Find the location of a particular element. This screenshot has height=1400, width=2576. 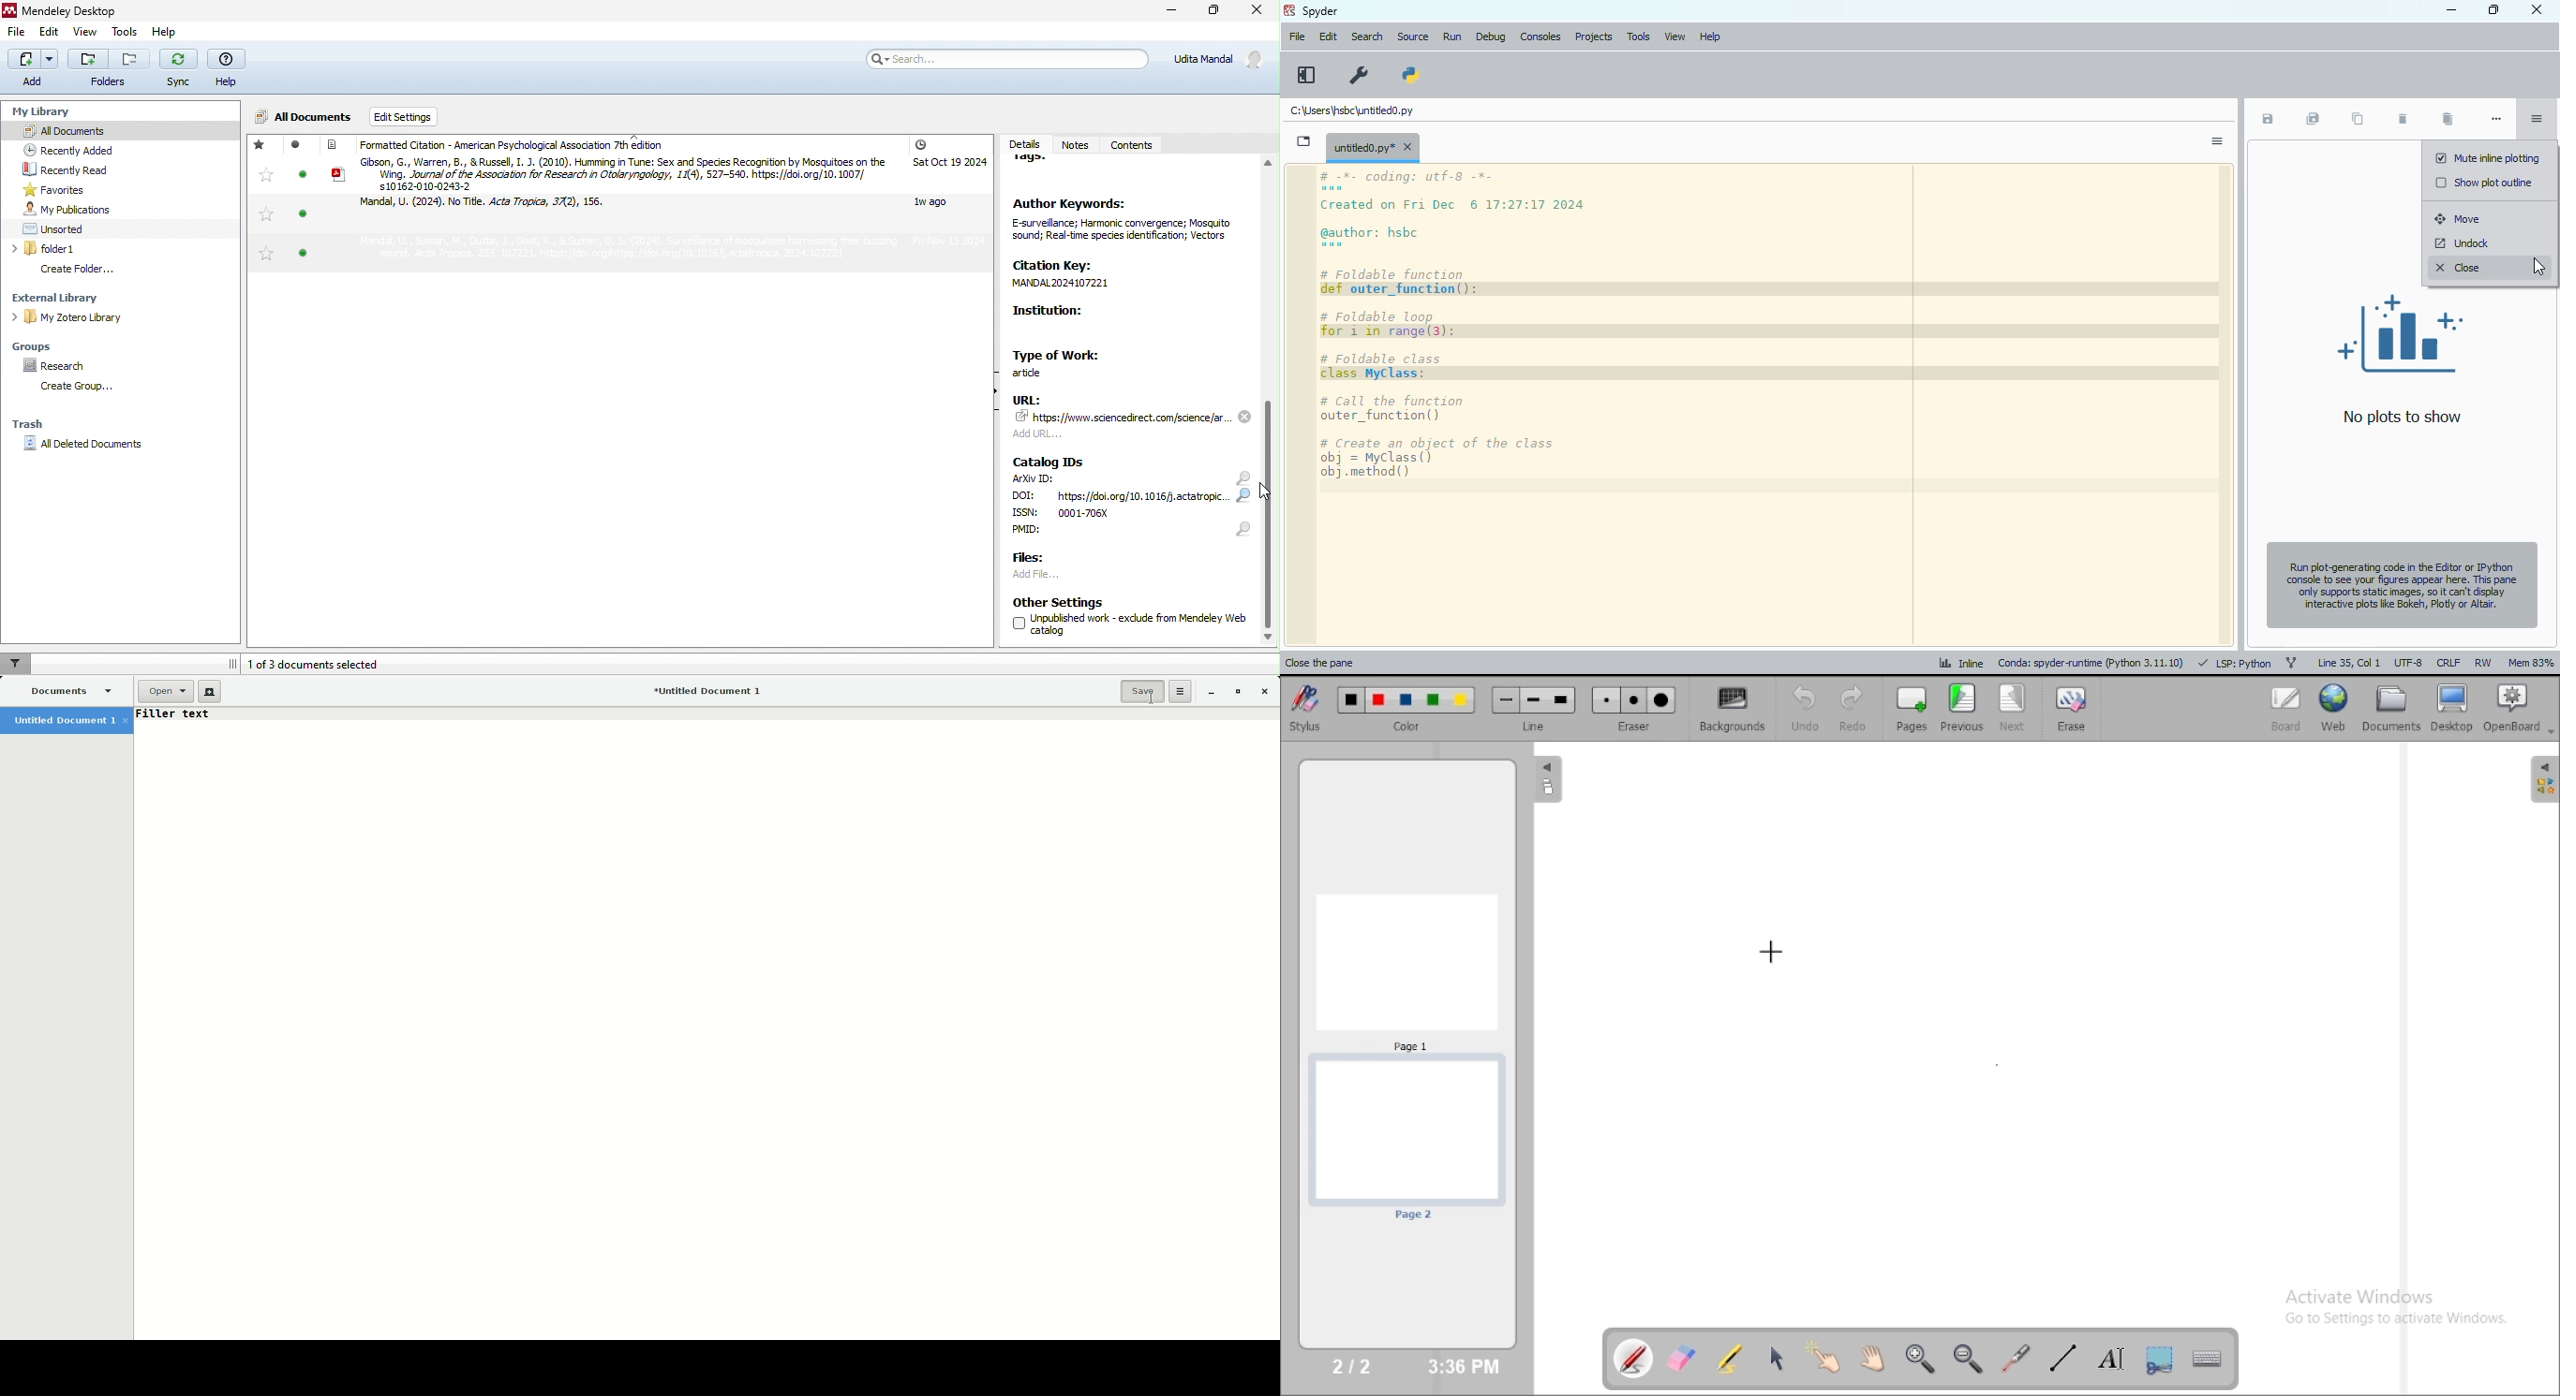

PMID is located at coordinates (1056, 533).